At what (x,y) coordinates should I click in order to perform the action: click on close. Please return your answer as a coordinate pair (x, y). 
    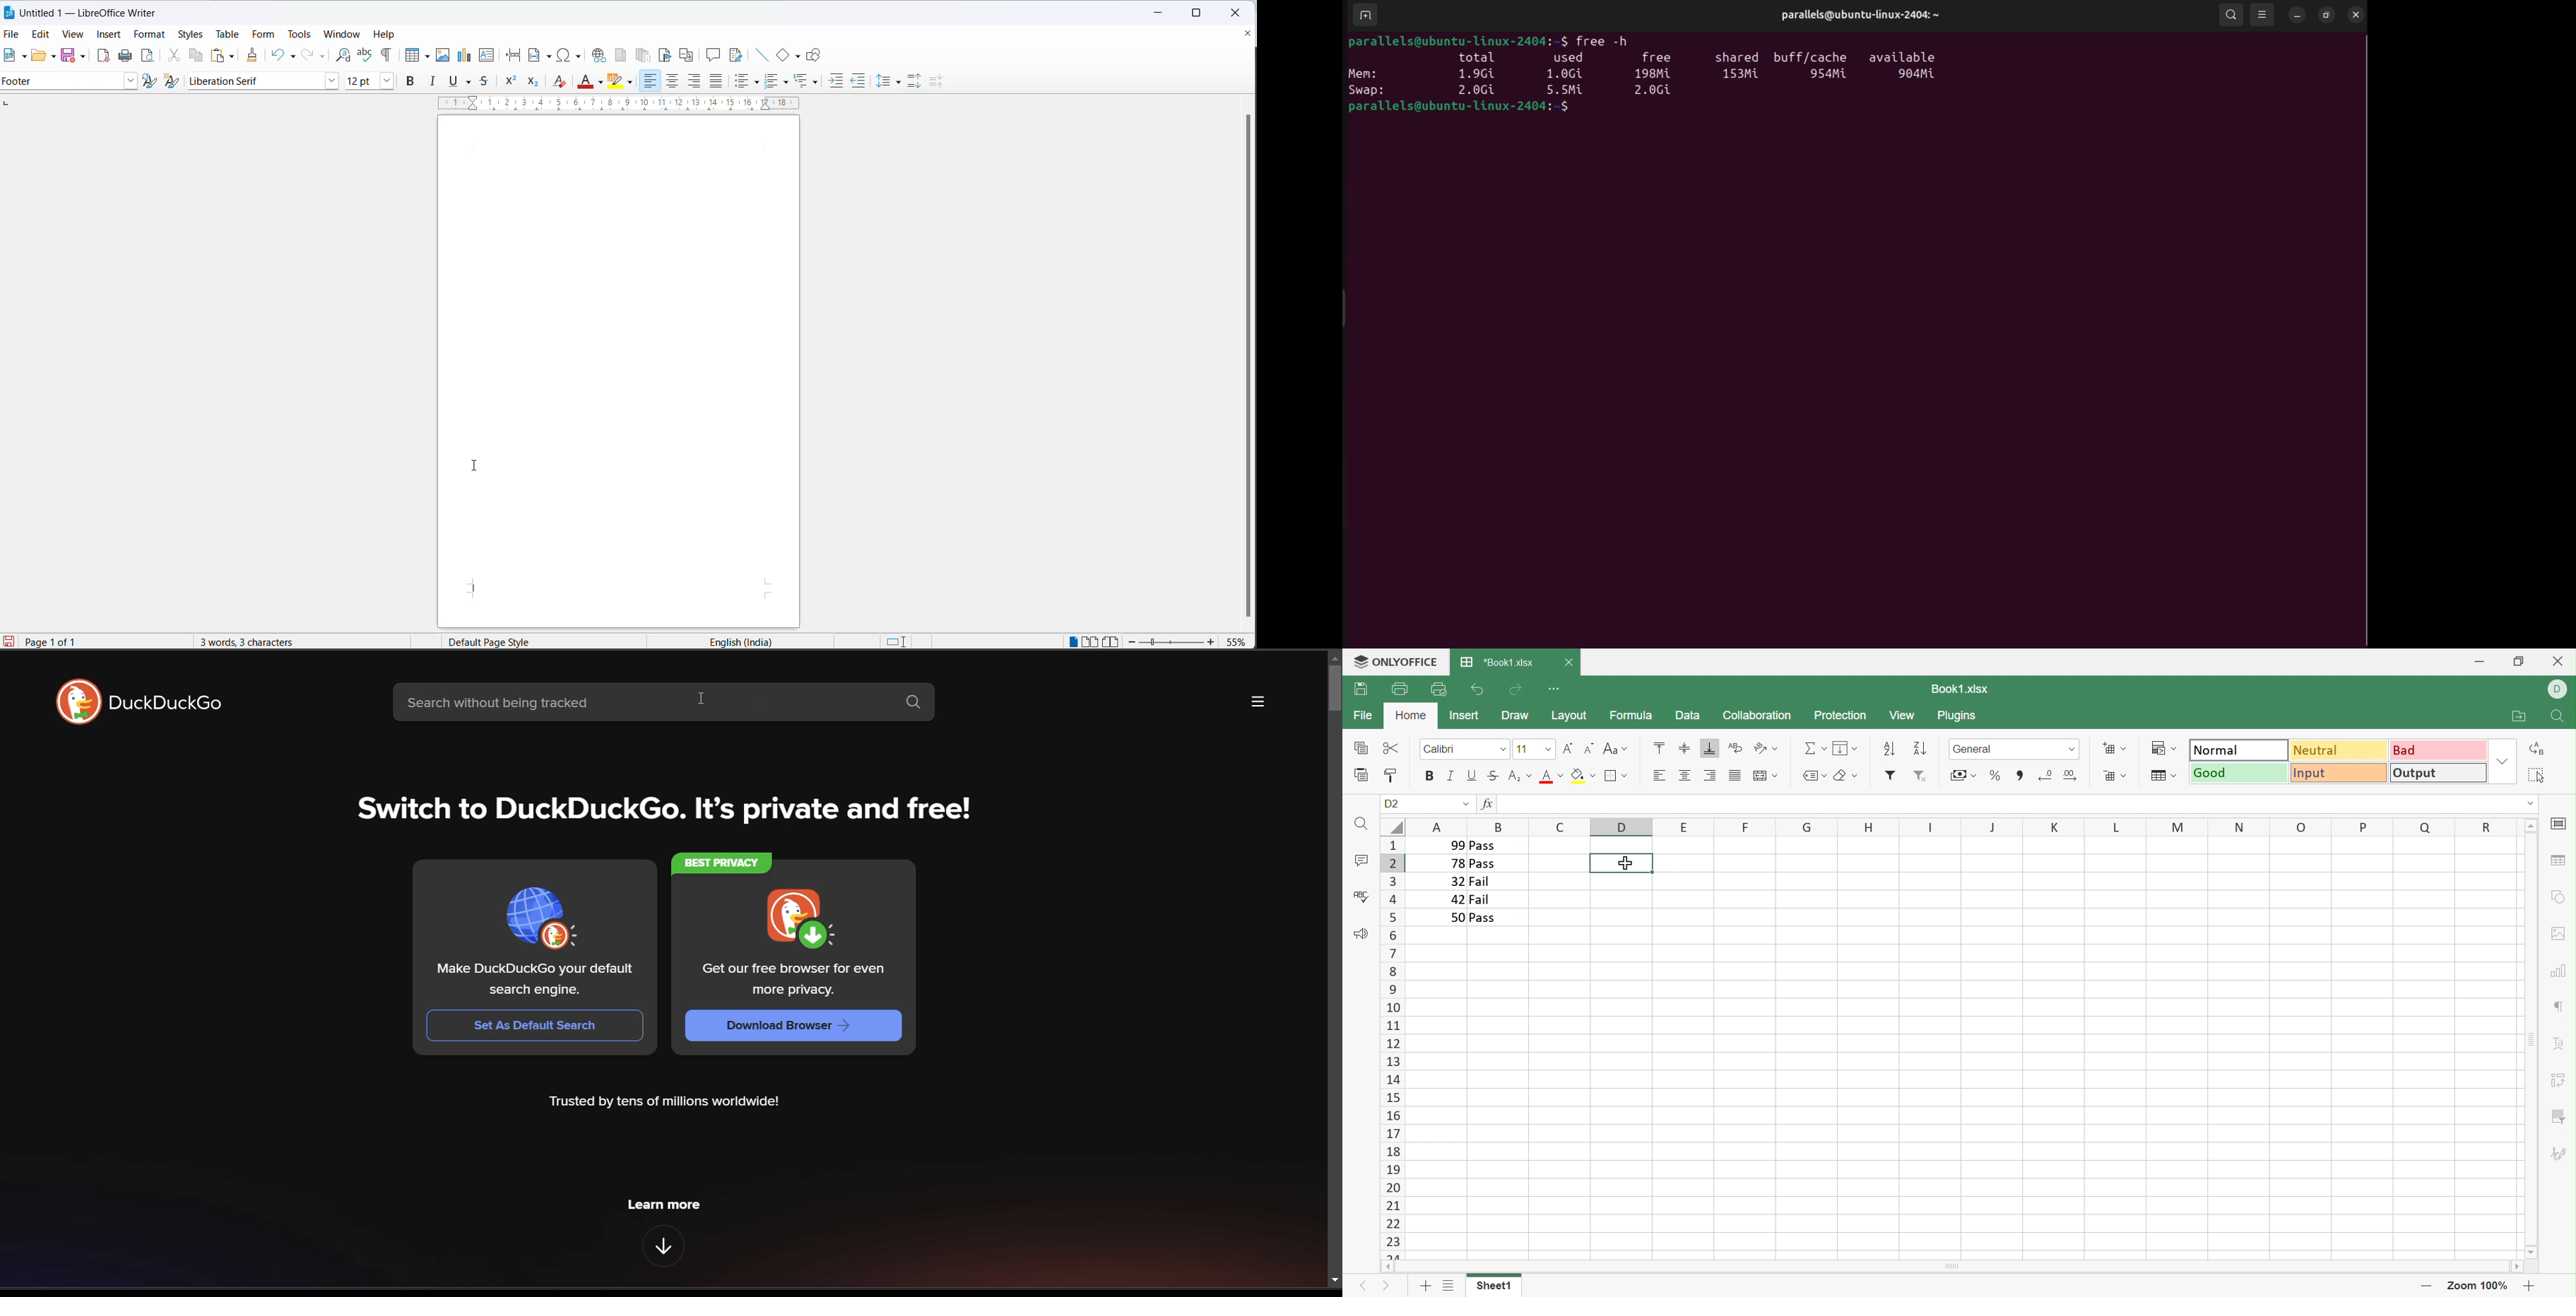
    Looking at the image, I should click on (1242, 33).